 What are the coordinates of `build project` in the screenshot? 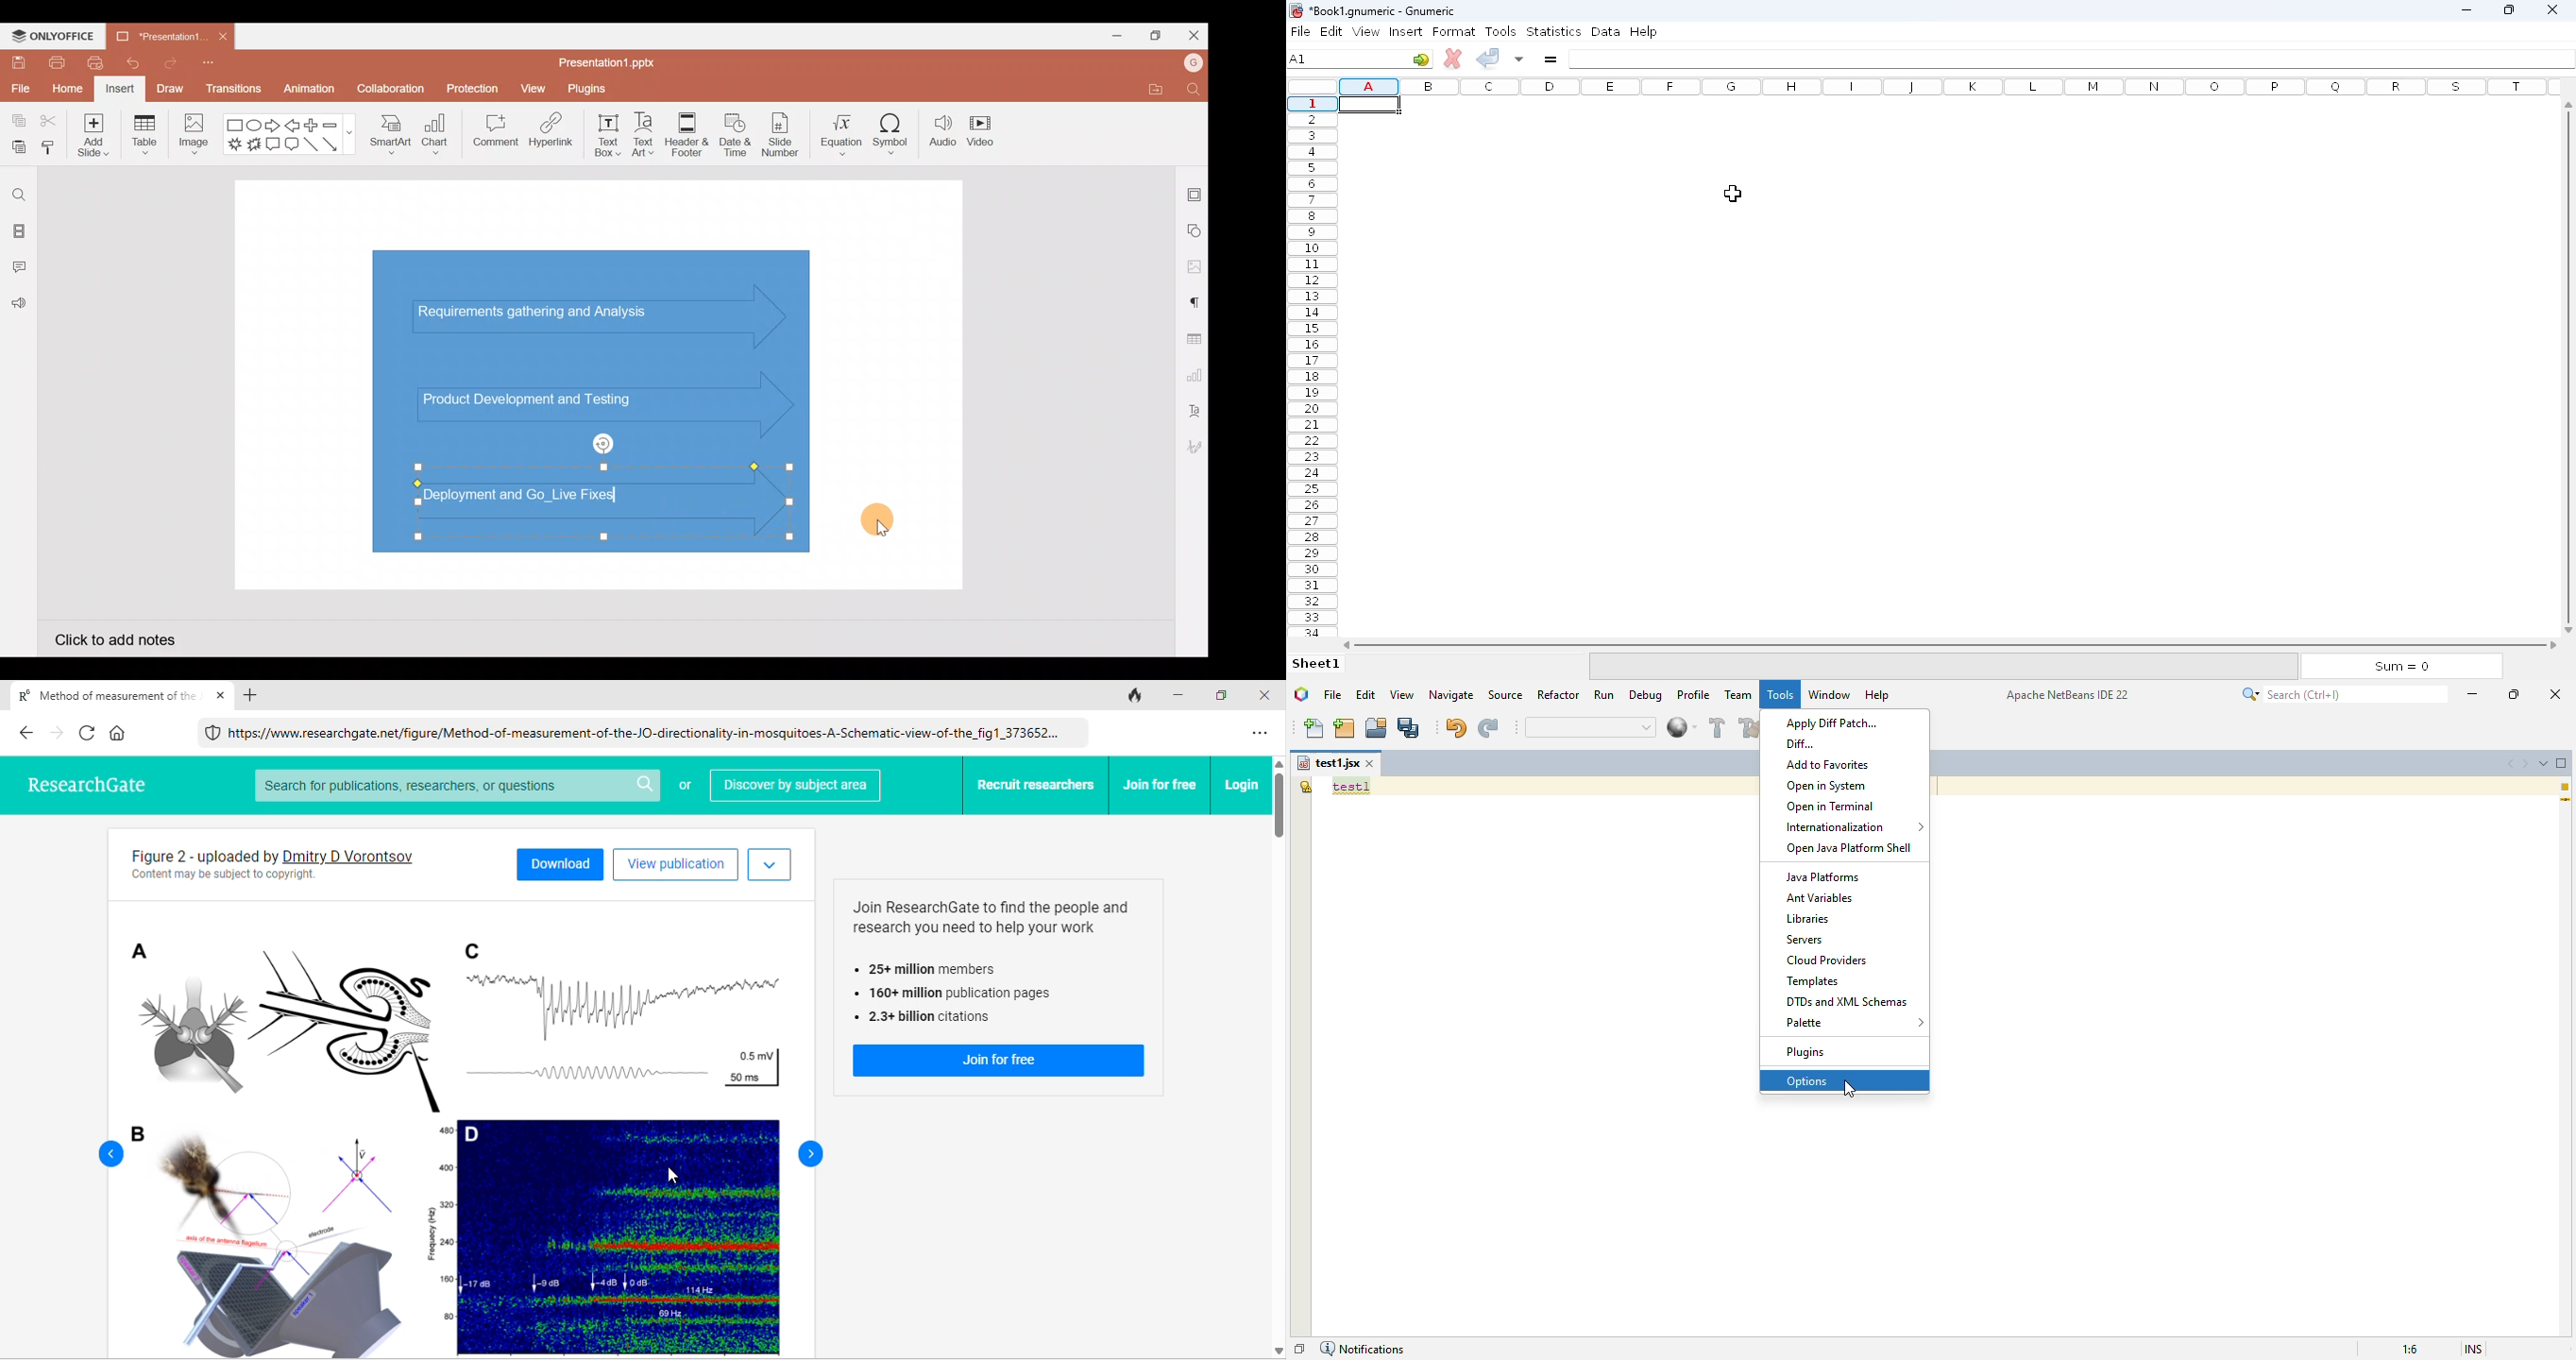 It's located at (1719, 727).